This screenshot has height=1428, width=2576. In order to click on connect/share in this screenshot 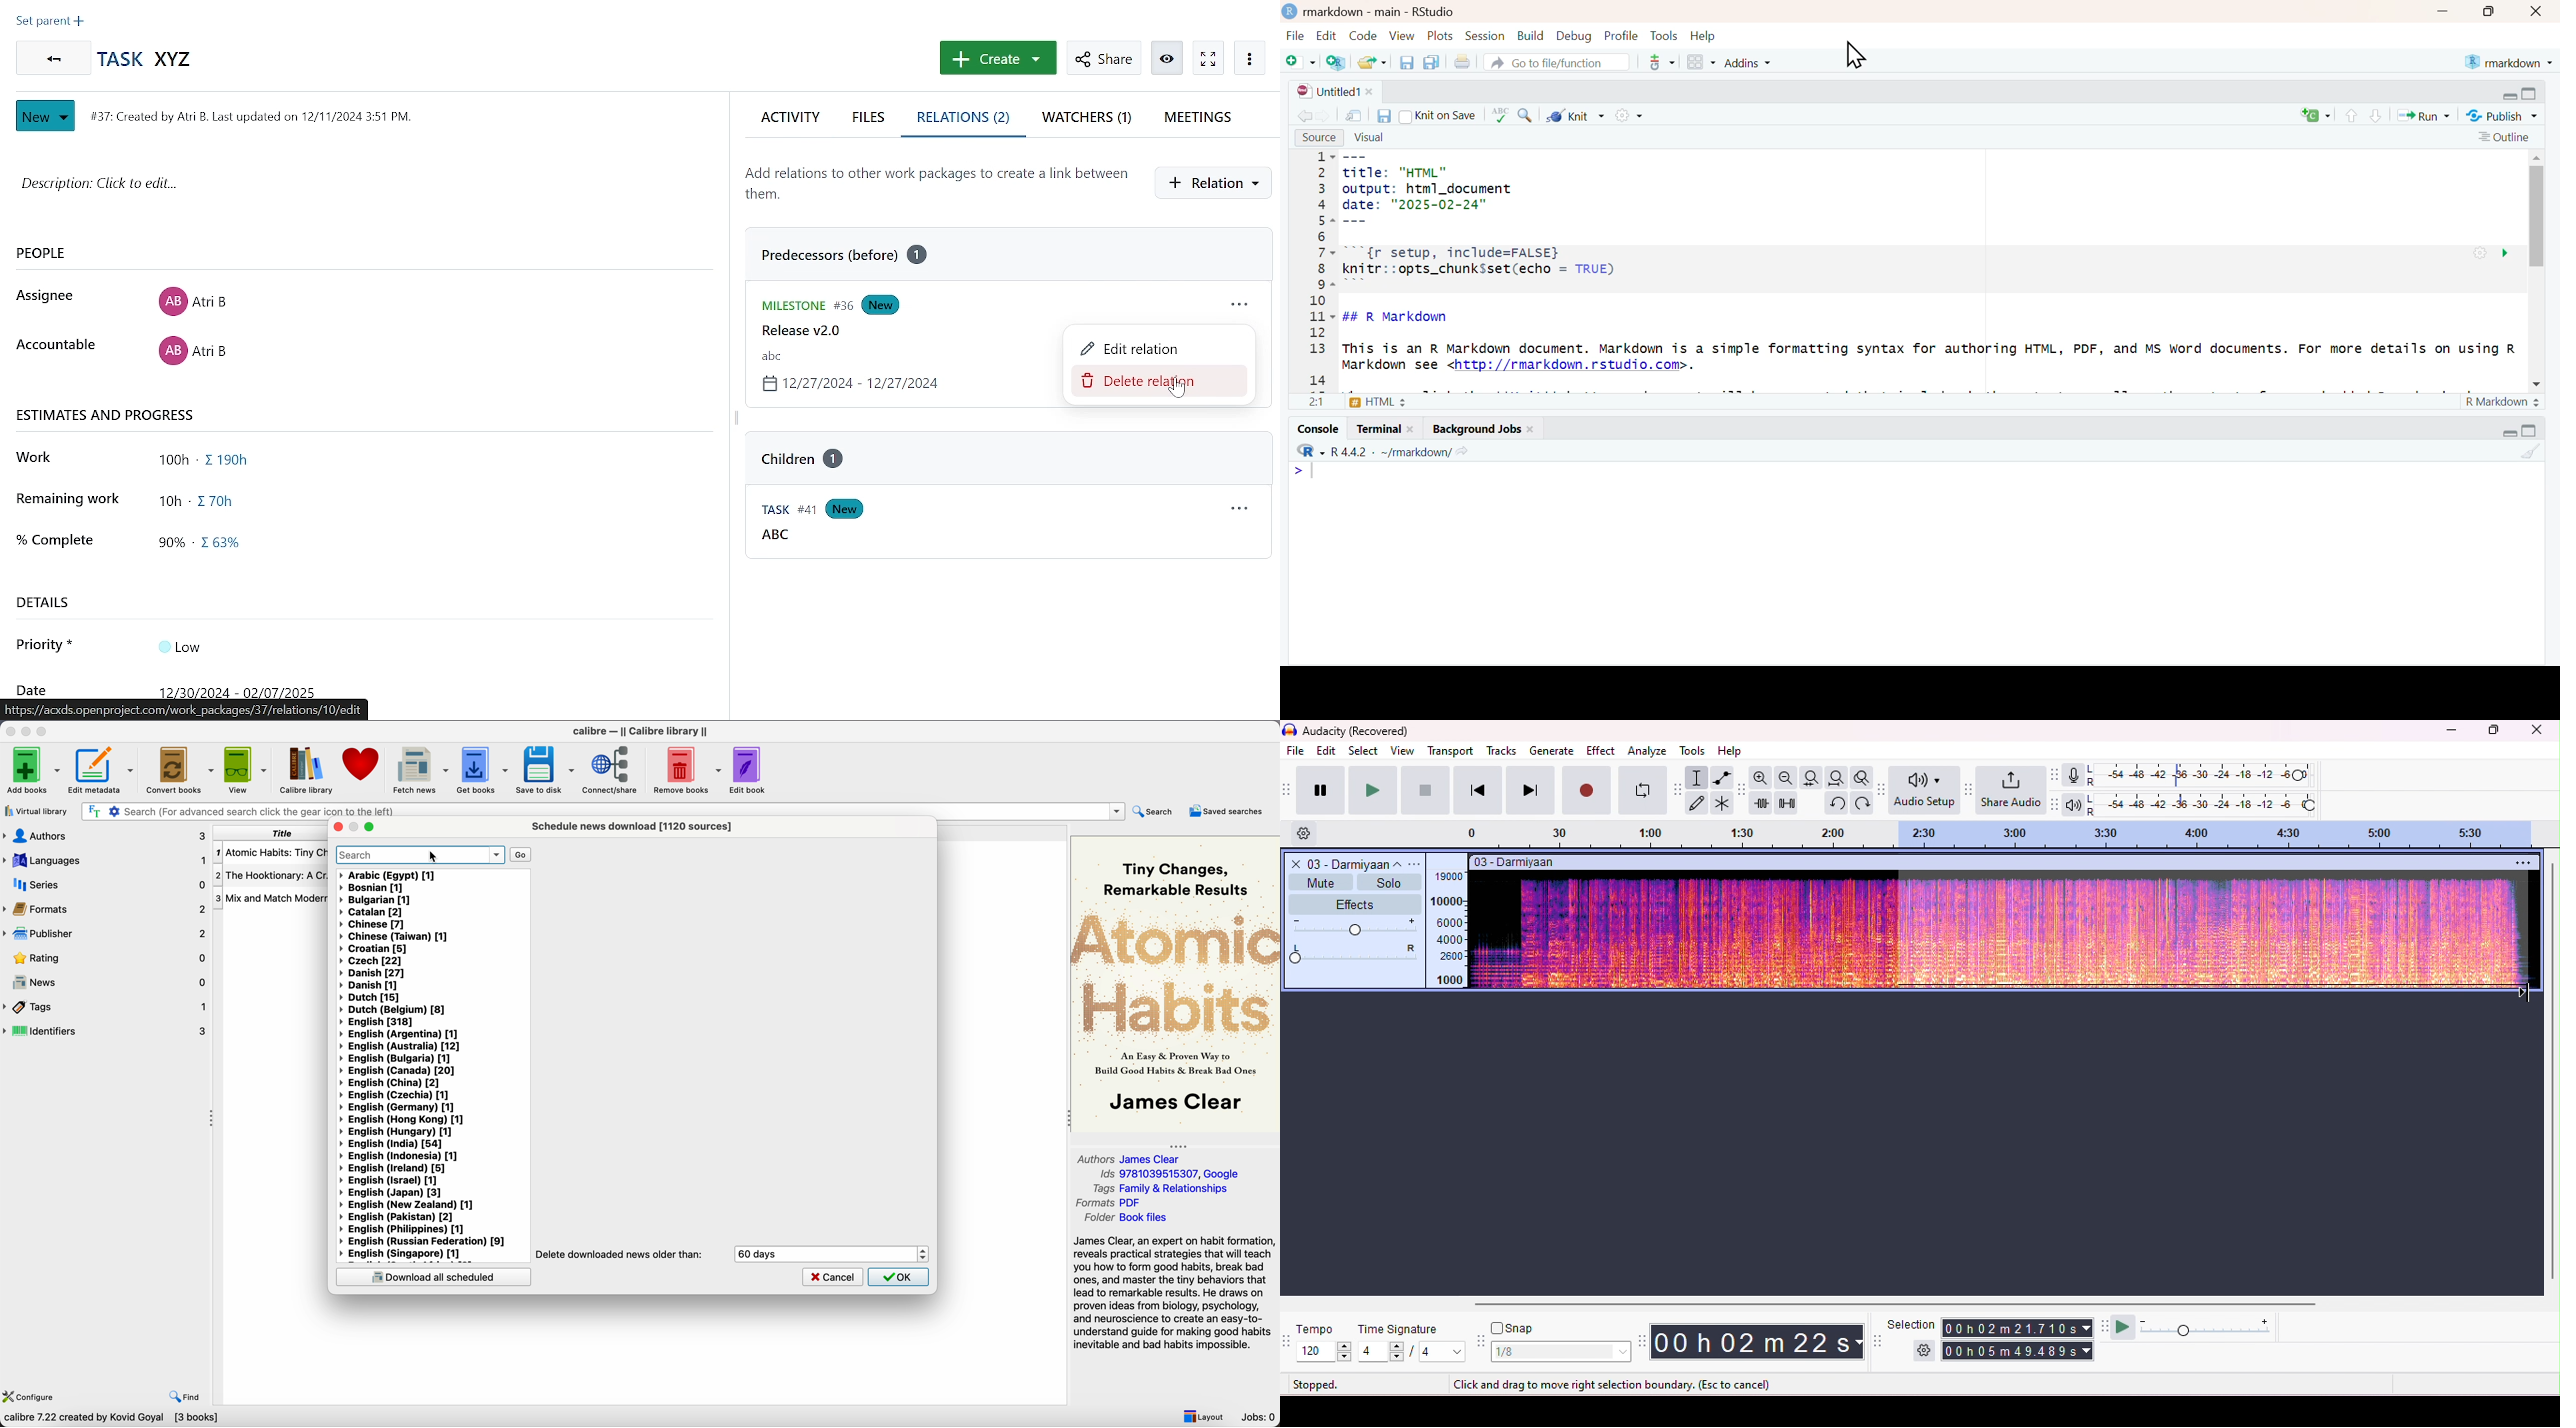, I will do `click(613, 769)`.